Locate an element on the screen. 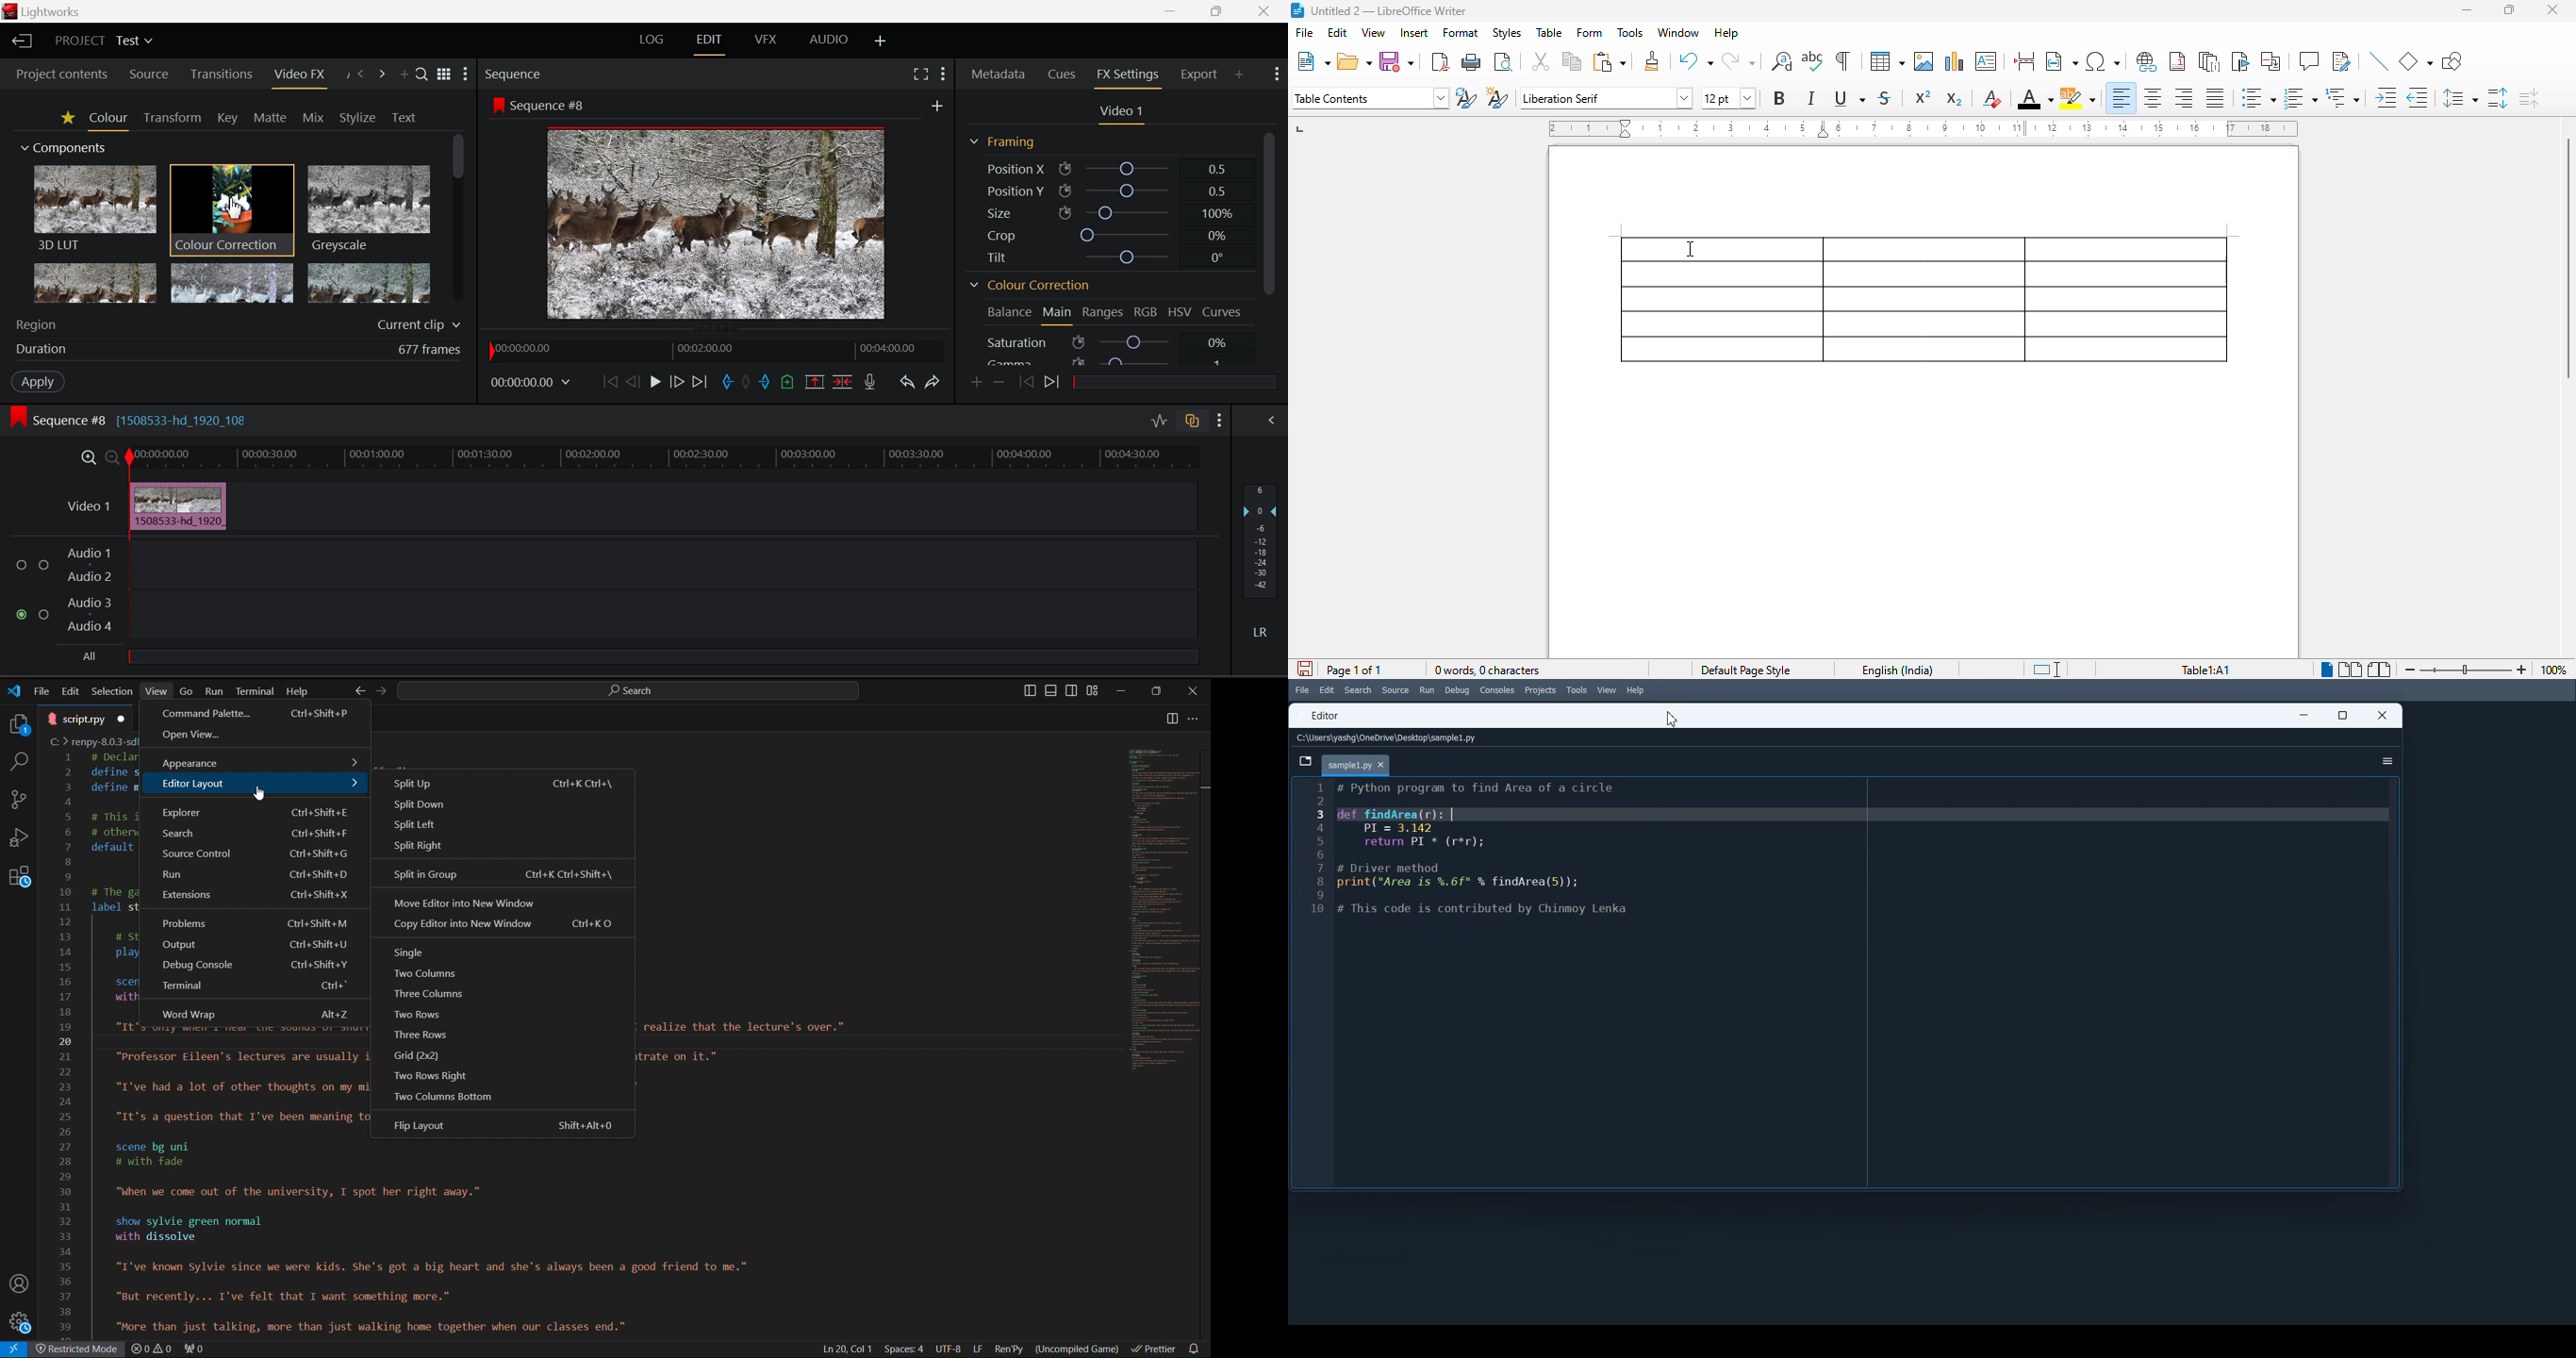 This screenshot has height=1372, width=2576. insert cross-reference is located at coordinates (2271, 60).